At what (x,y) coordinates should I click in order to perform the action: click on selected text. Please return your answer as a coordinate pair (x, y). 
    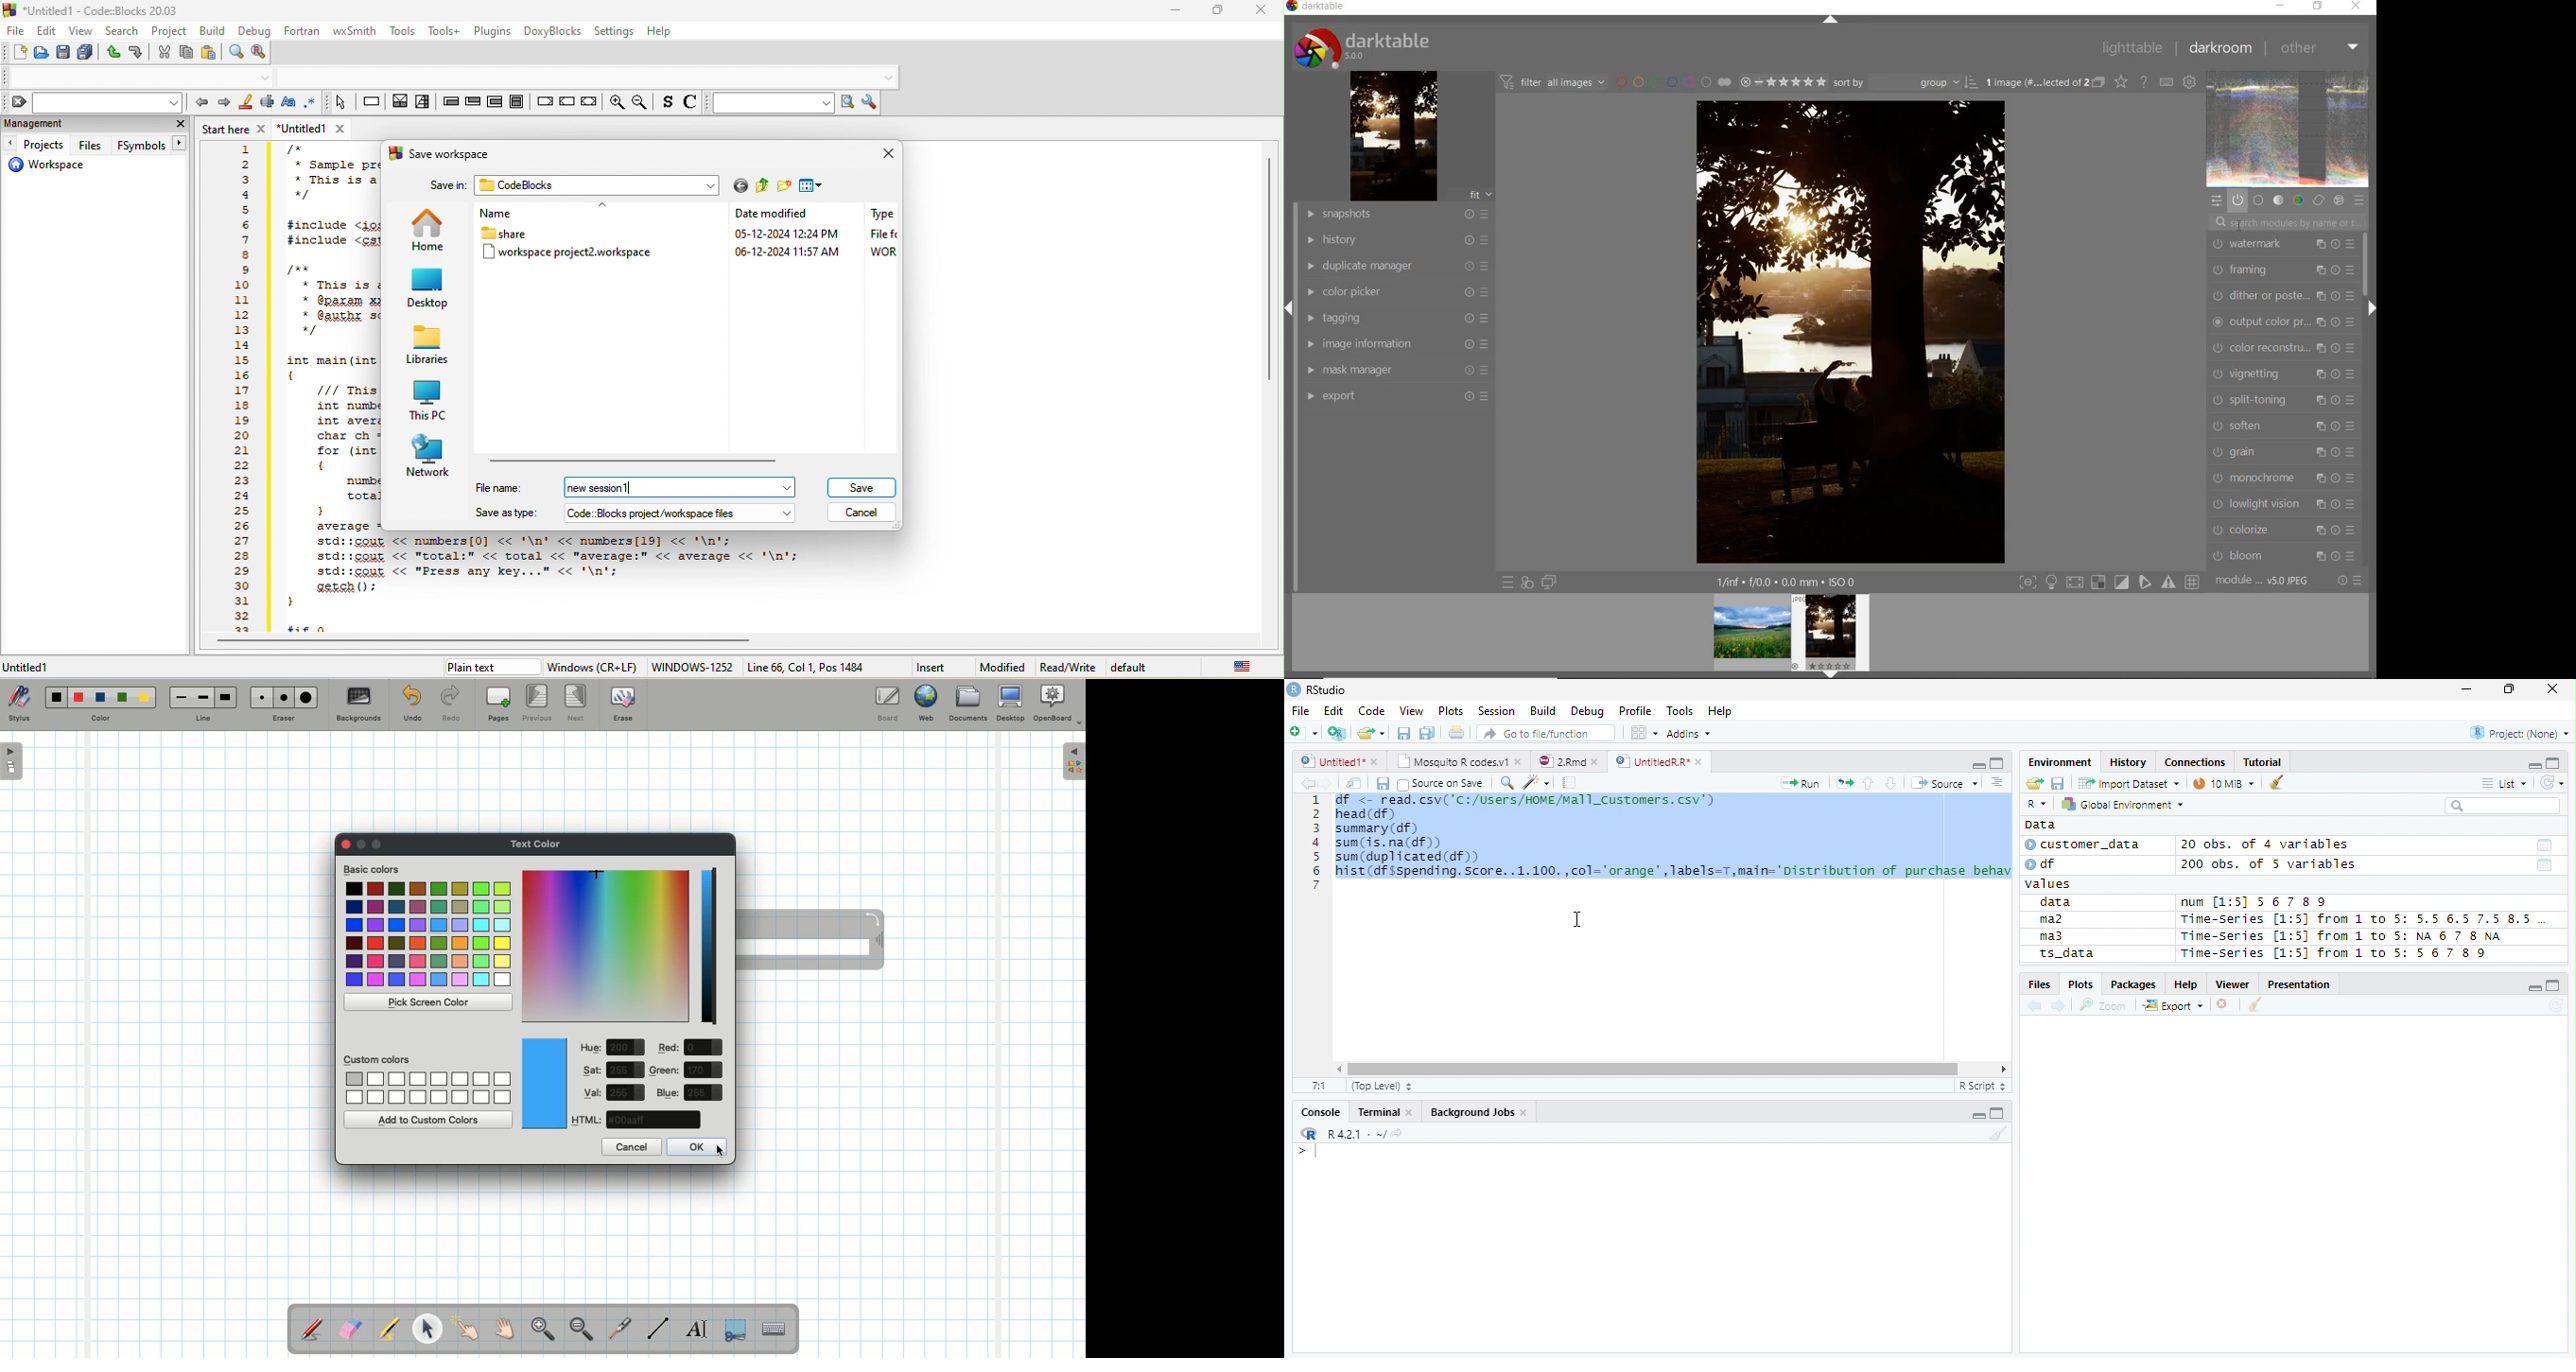
    Looking at the image, I should click on (268, 104).